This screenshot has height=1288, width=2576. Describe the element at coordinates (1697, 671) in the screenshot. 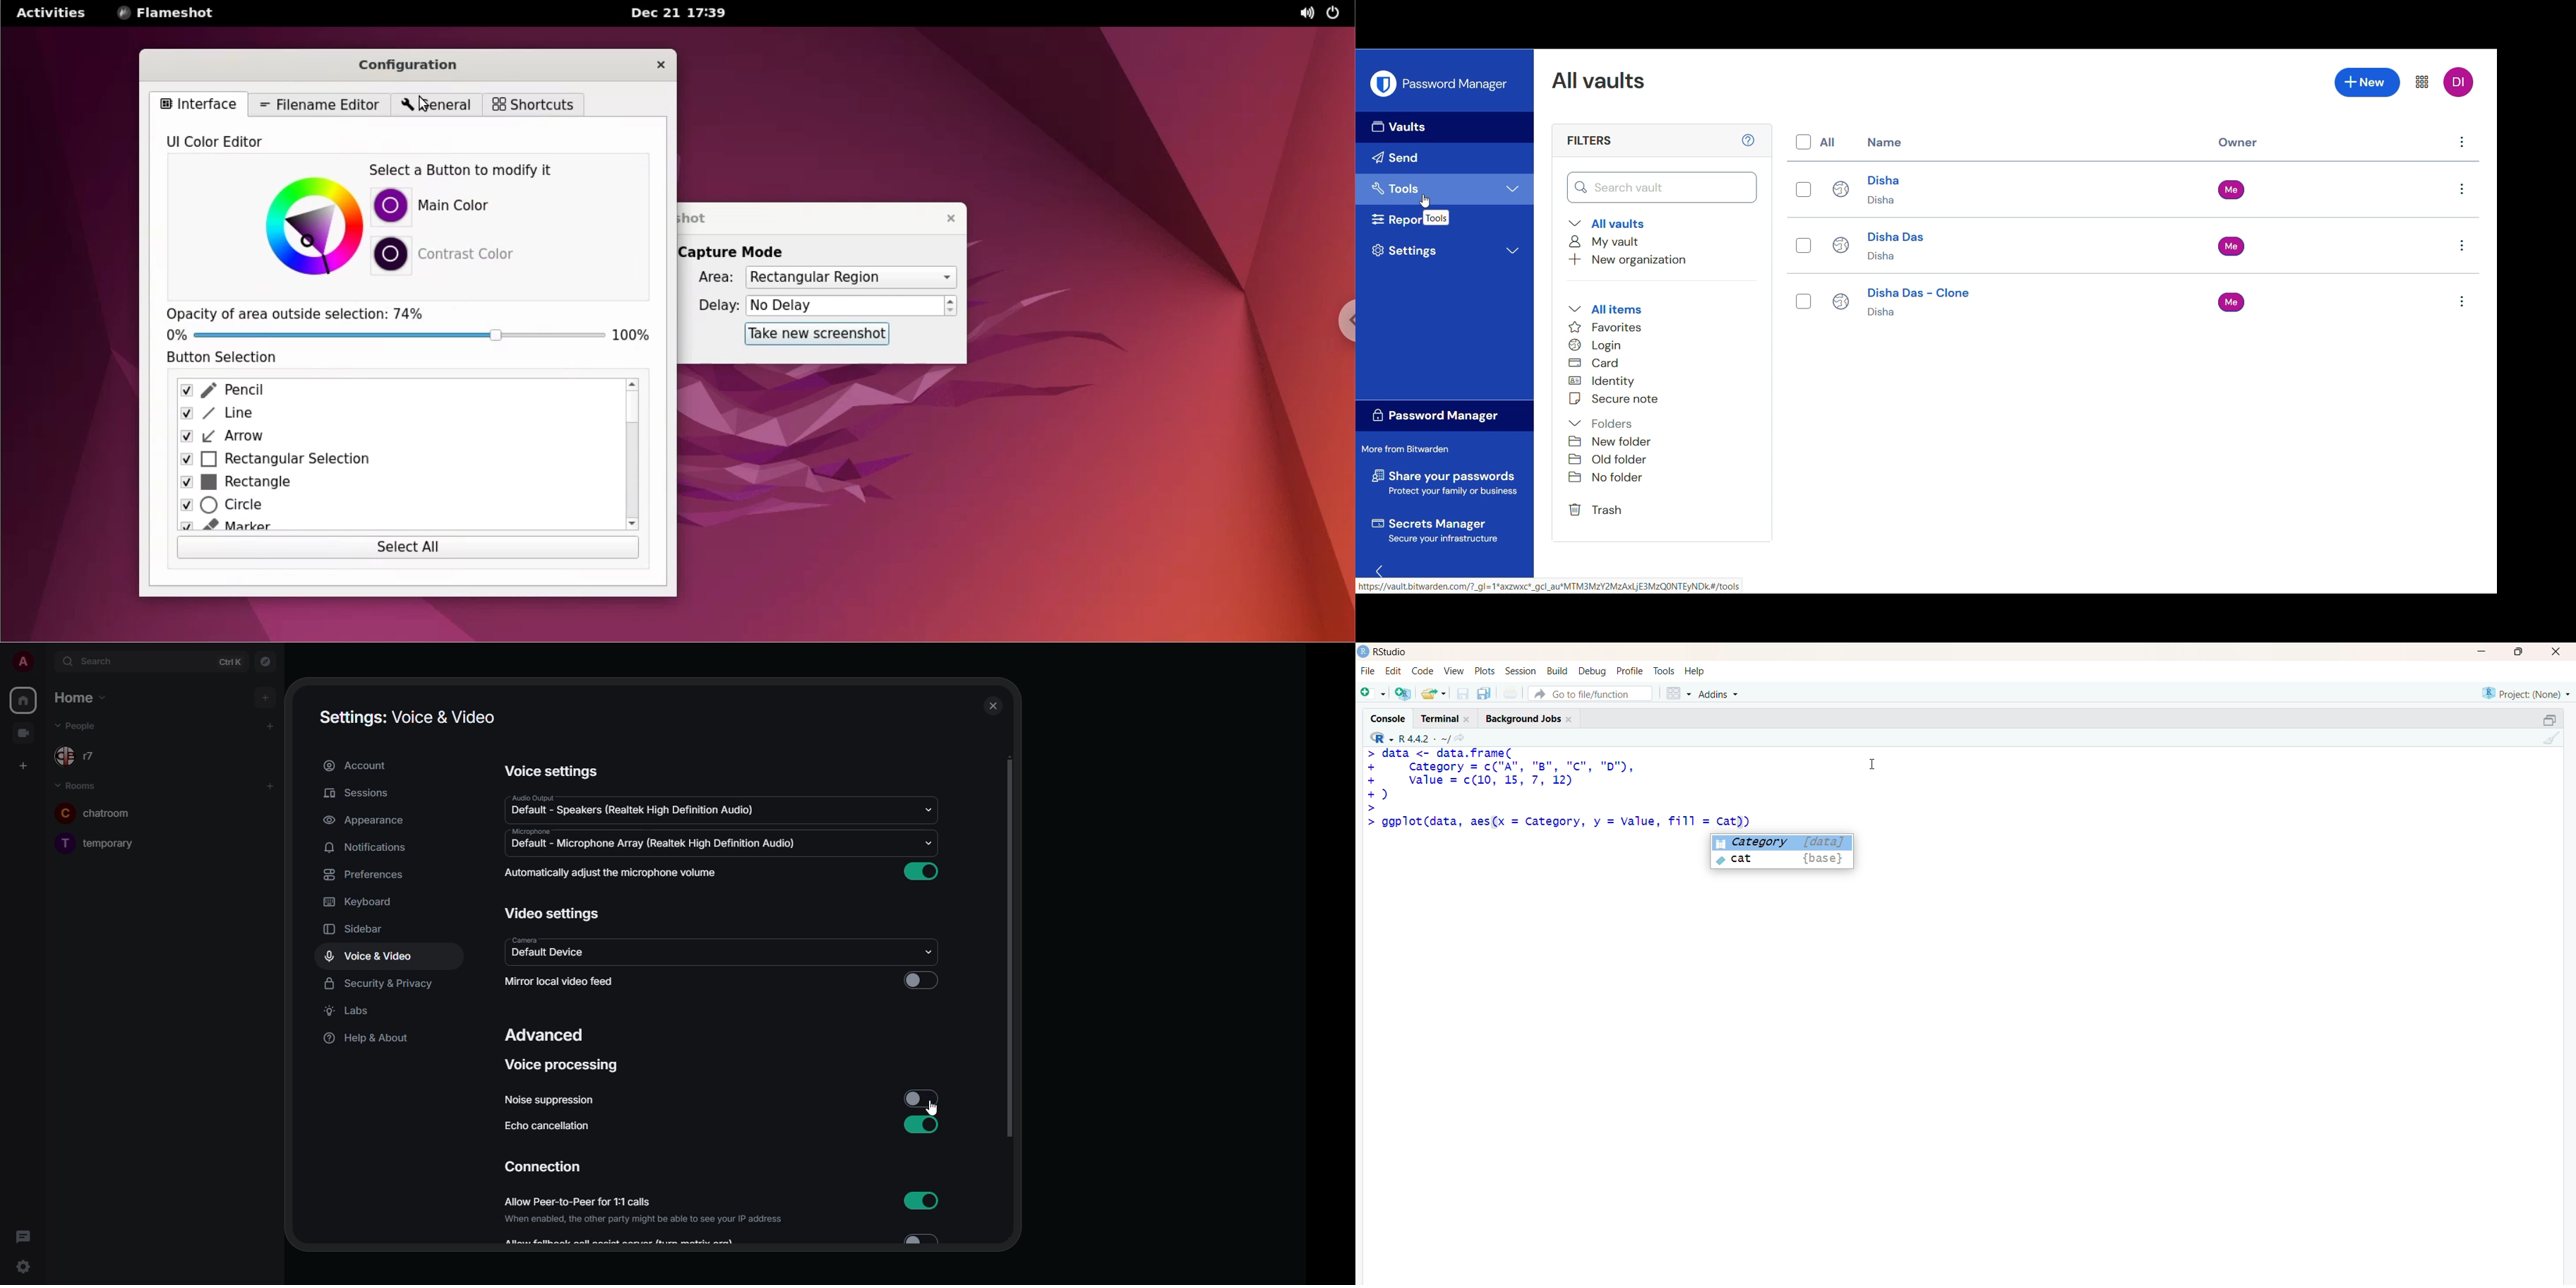

I see `help` at that location.